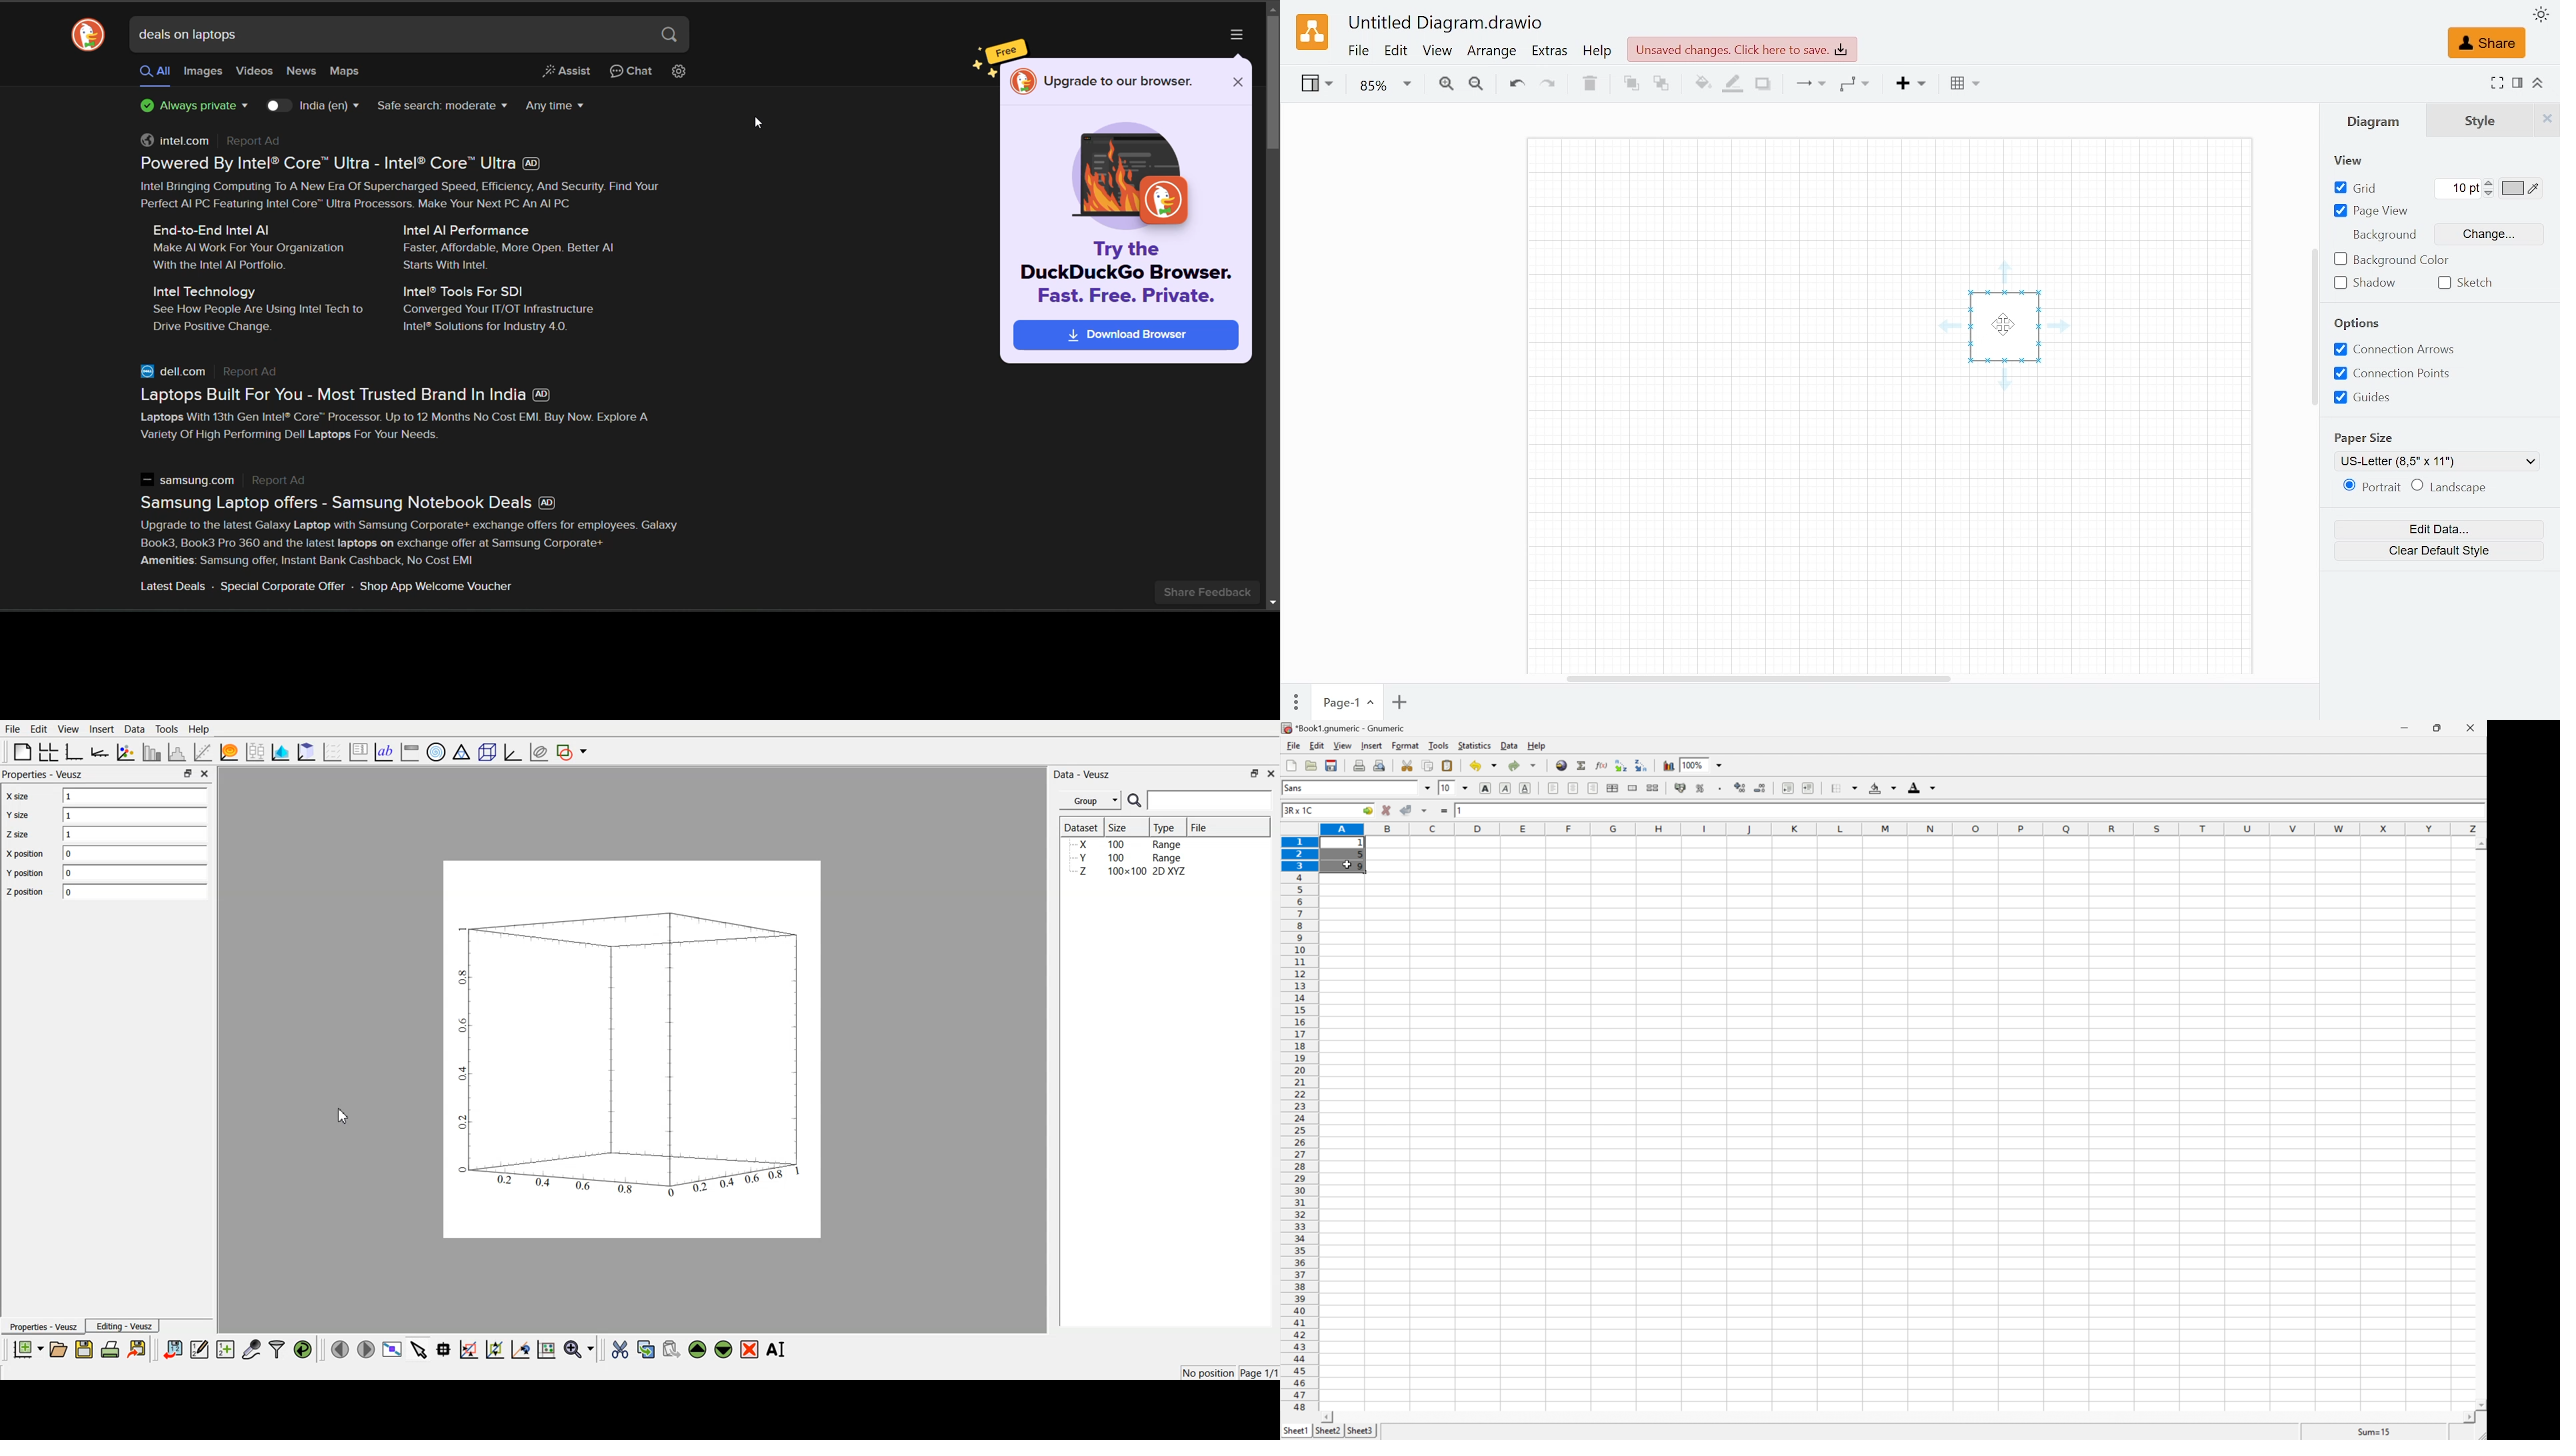  What do you see at coordinates (2522, 190) in the screenshot?
I see `Grid color` at bounding box center [2522, 190].